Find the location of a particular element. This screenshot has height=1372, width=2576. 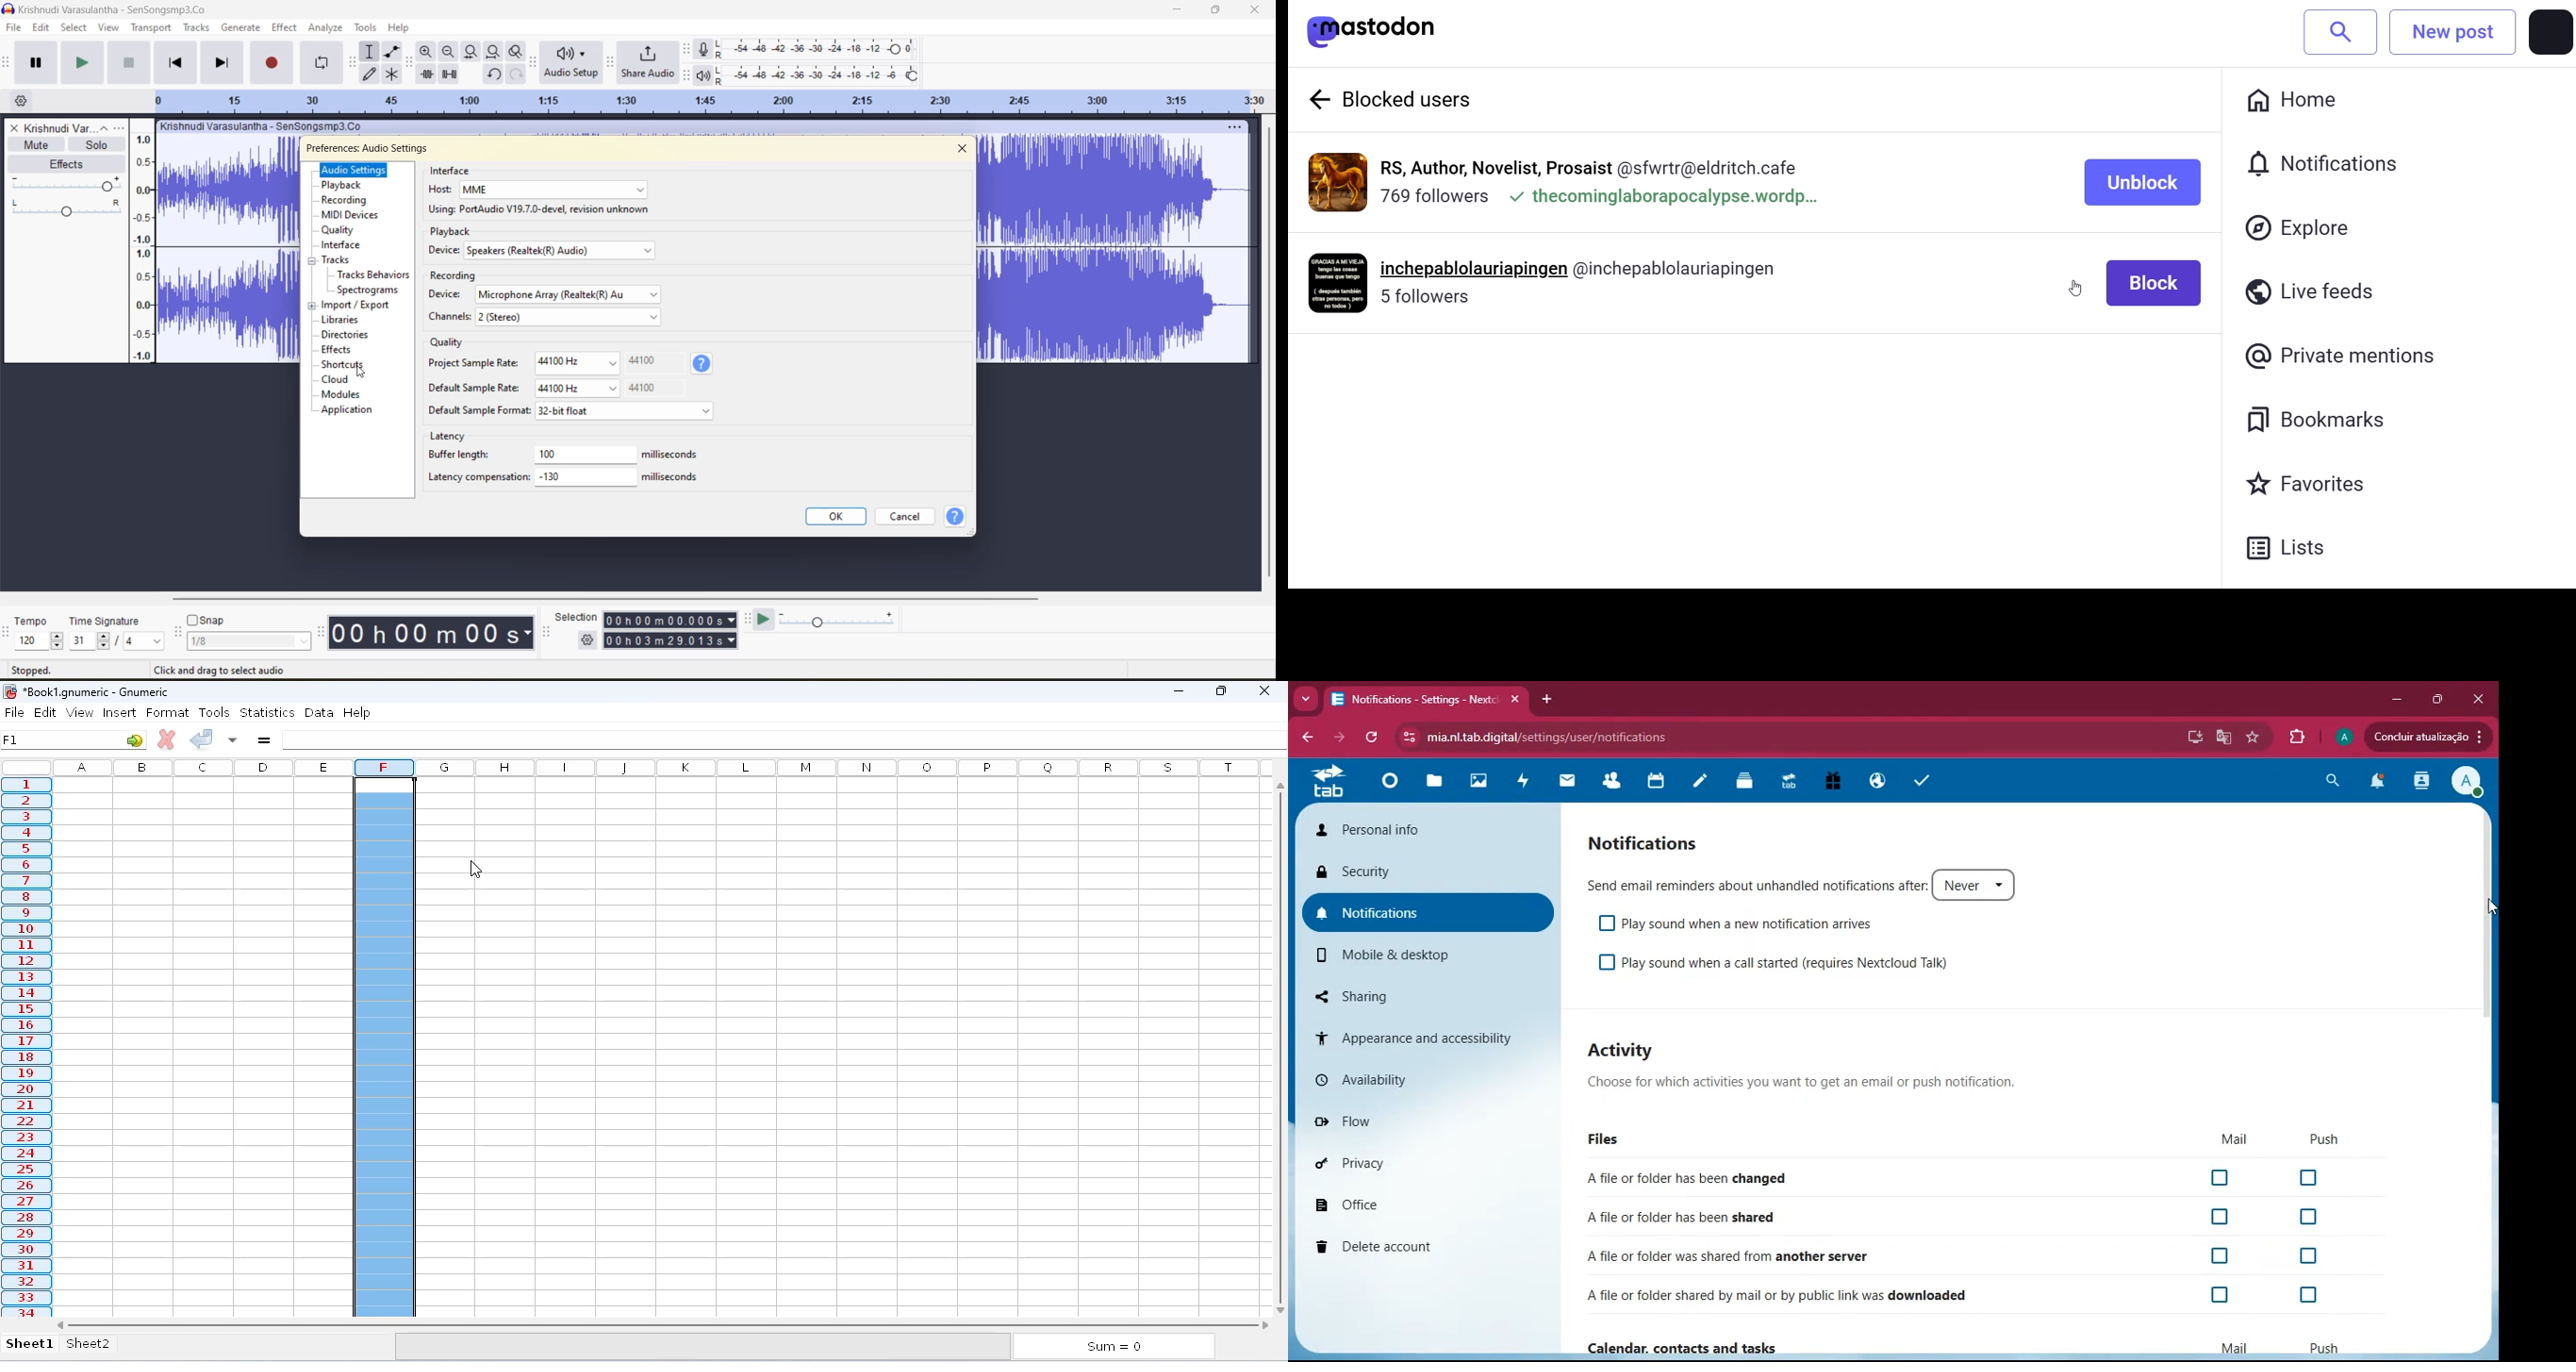

help is located at coordinates (357, 711).